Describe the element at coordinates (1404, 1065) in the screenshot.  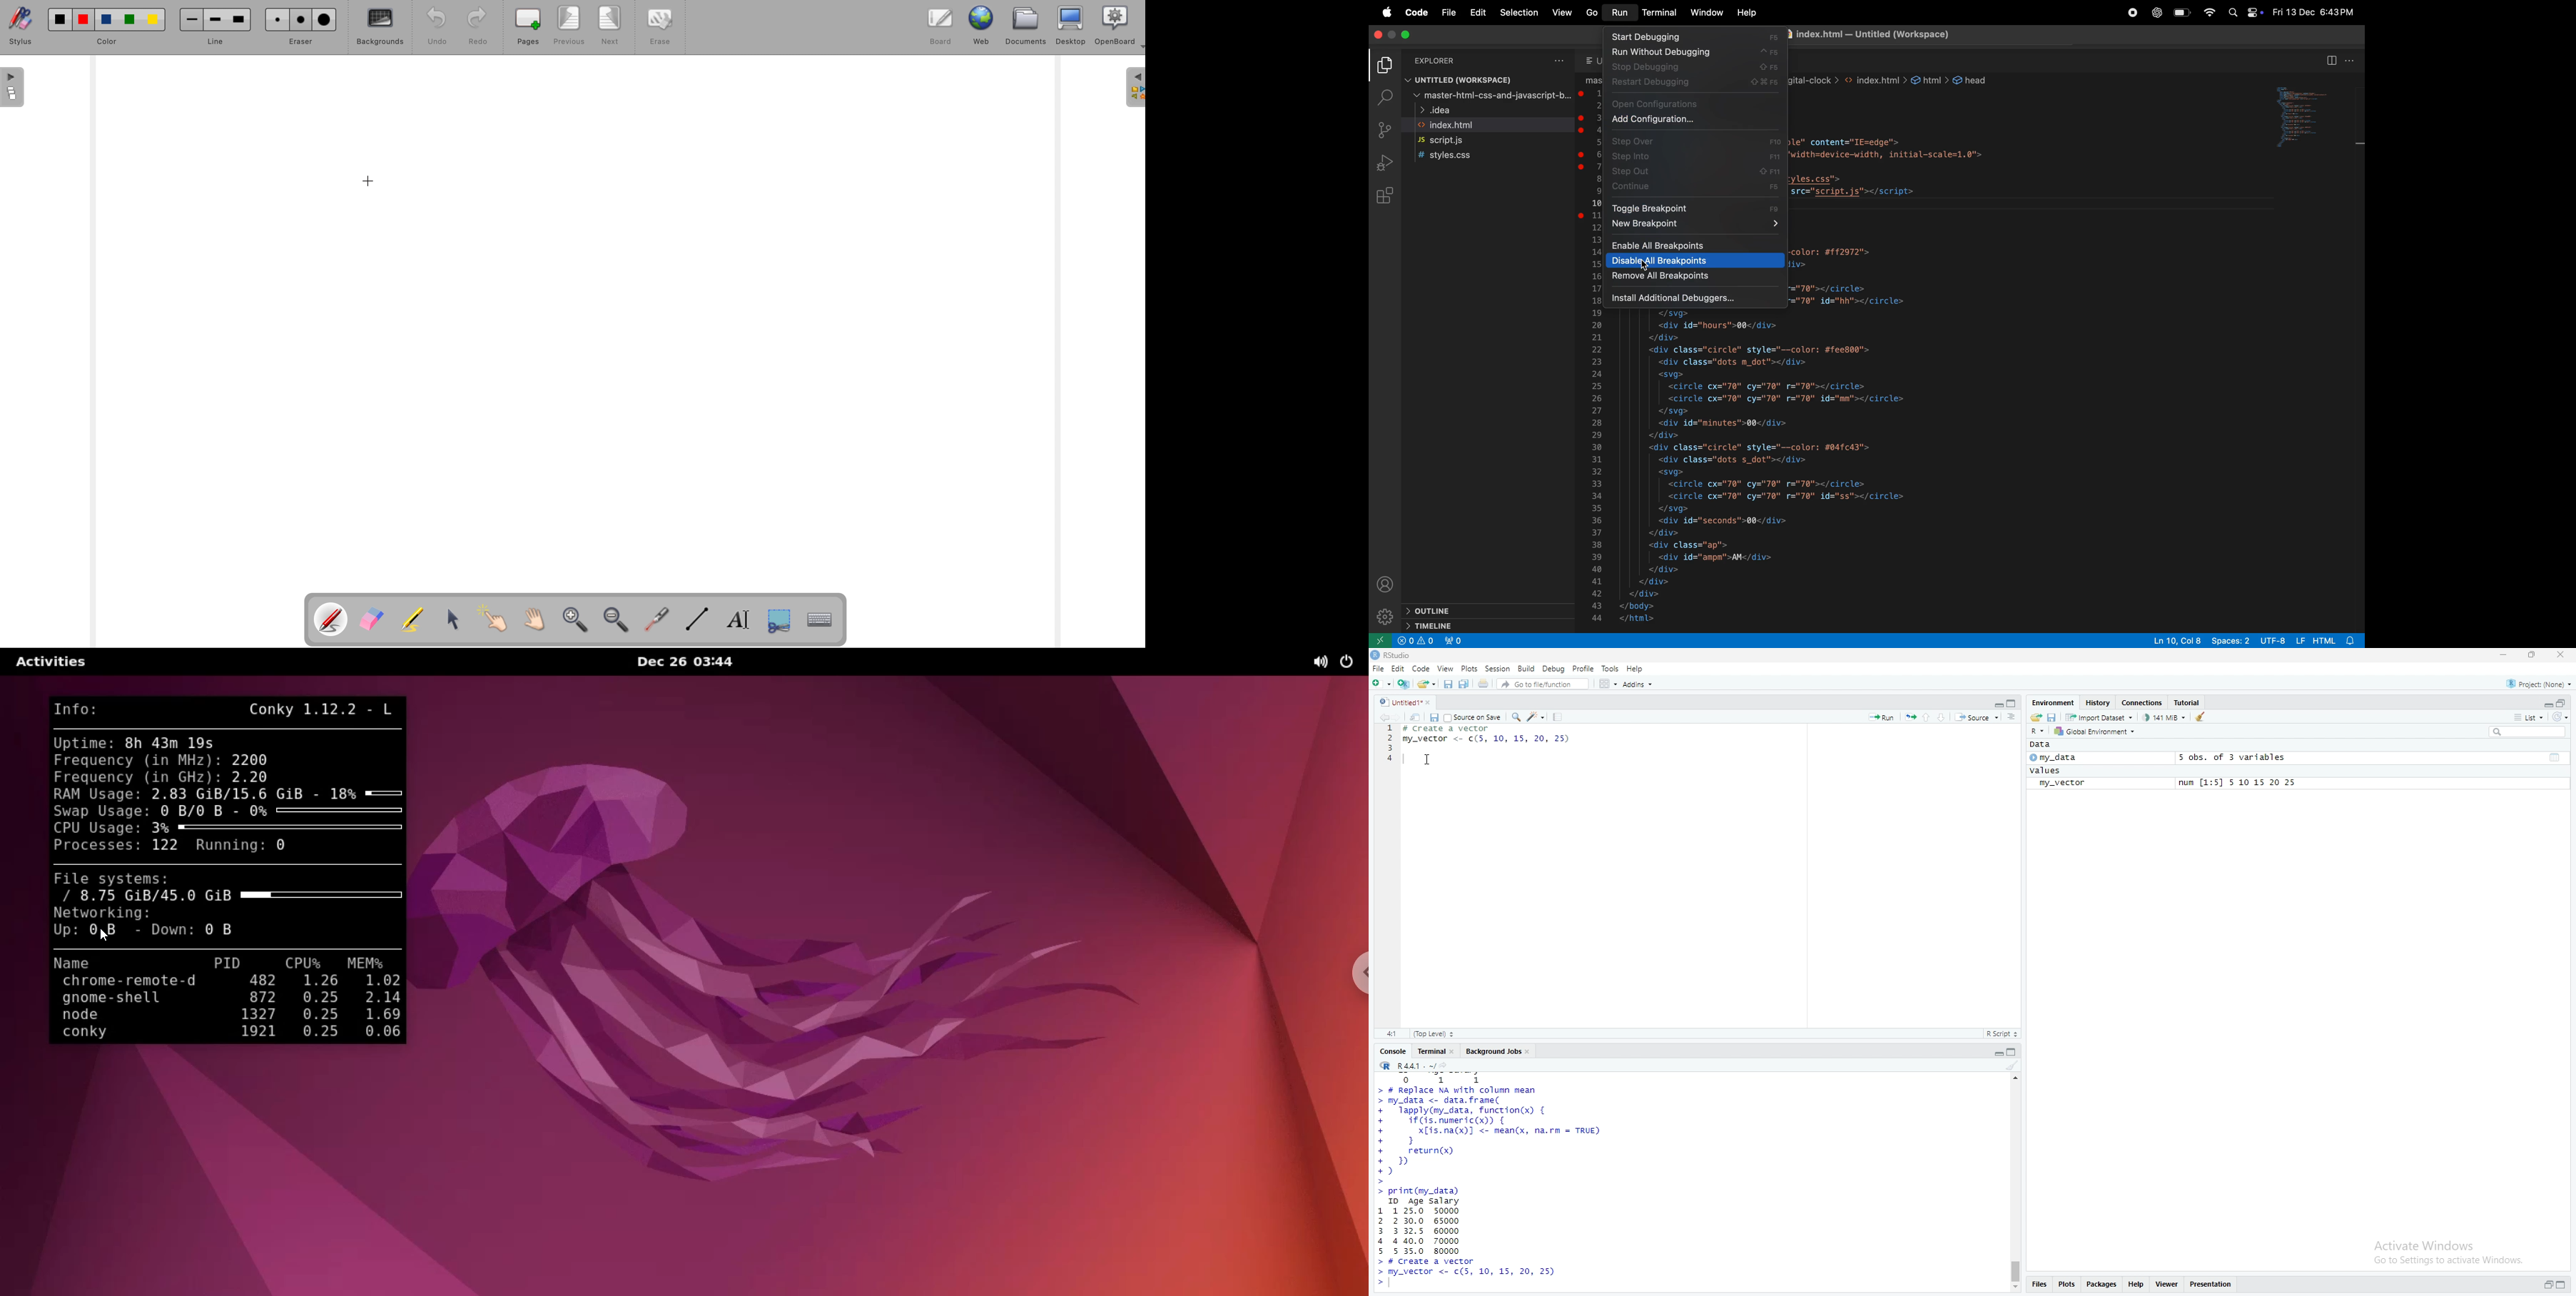
I see `R.4.4.1` at that location.